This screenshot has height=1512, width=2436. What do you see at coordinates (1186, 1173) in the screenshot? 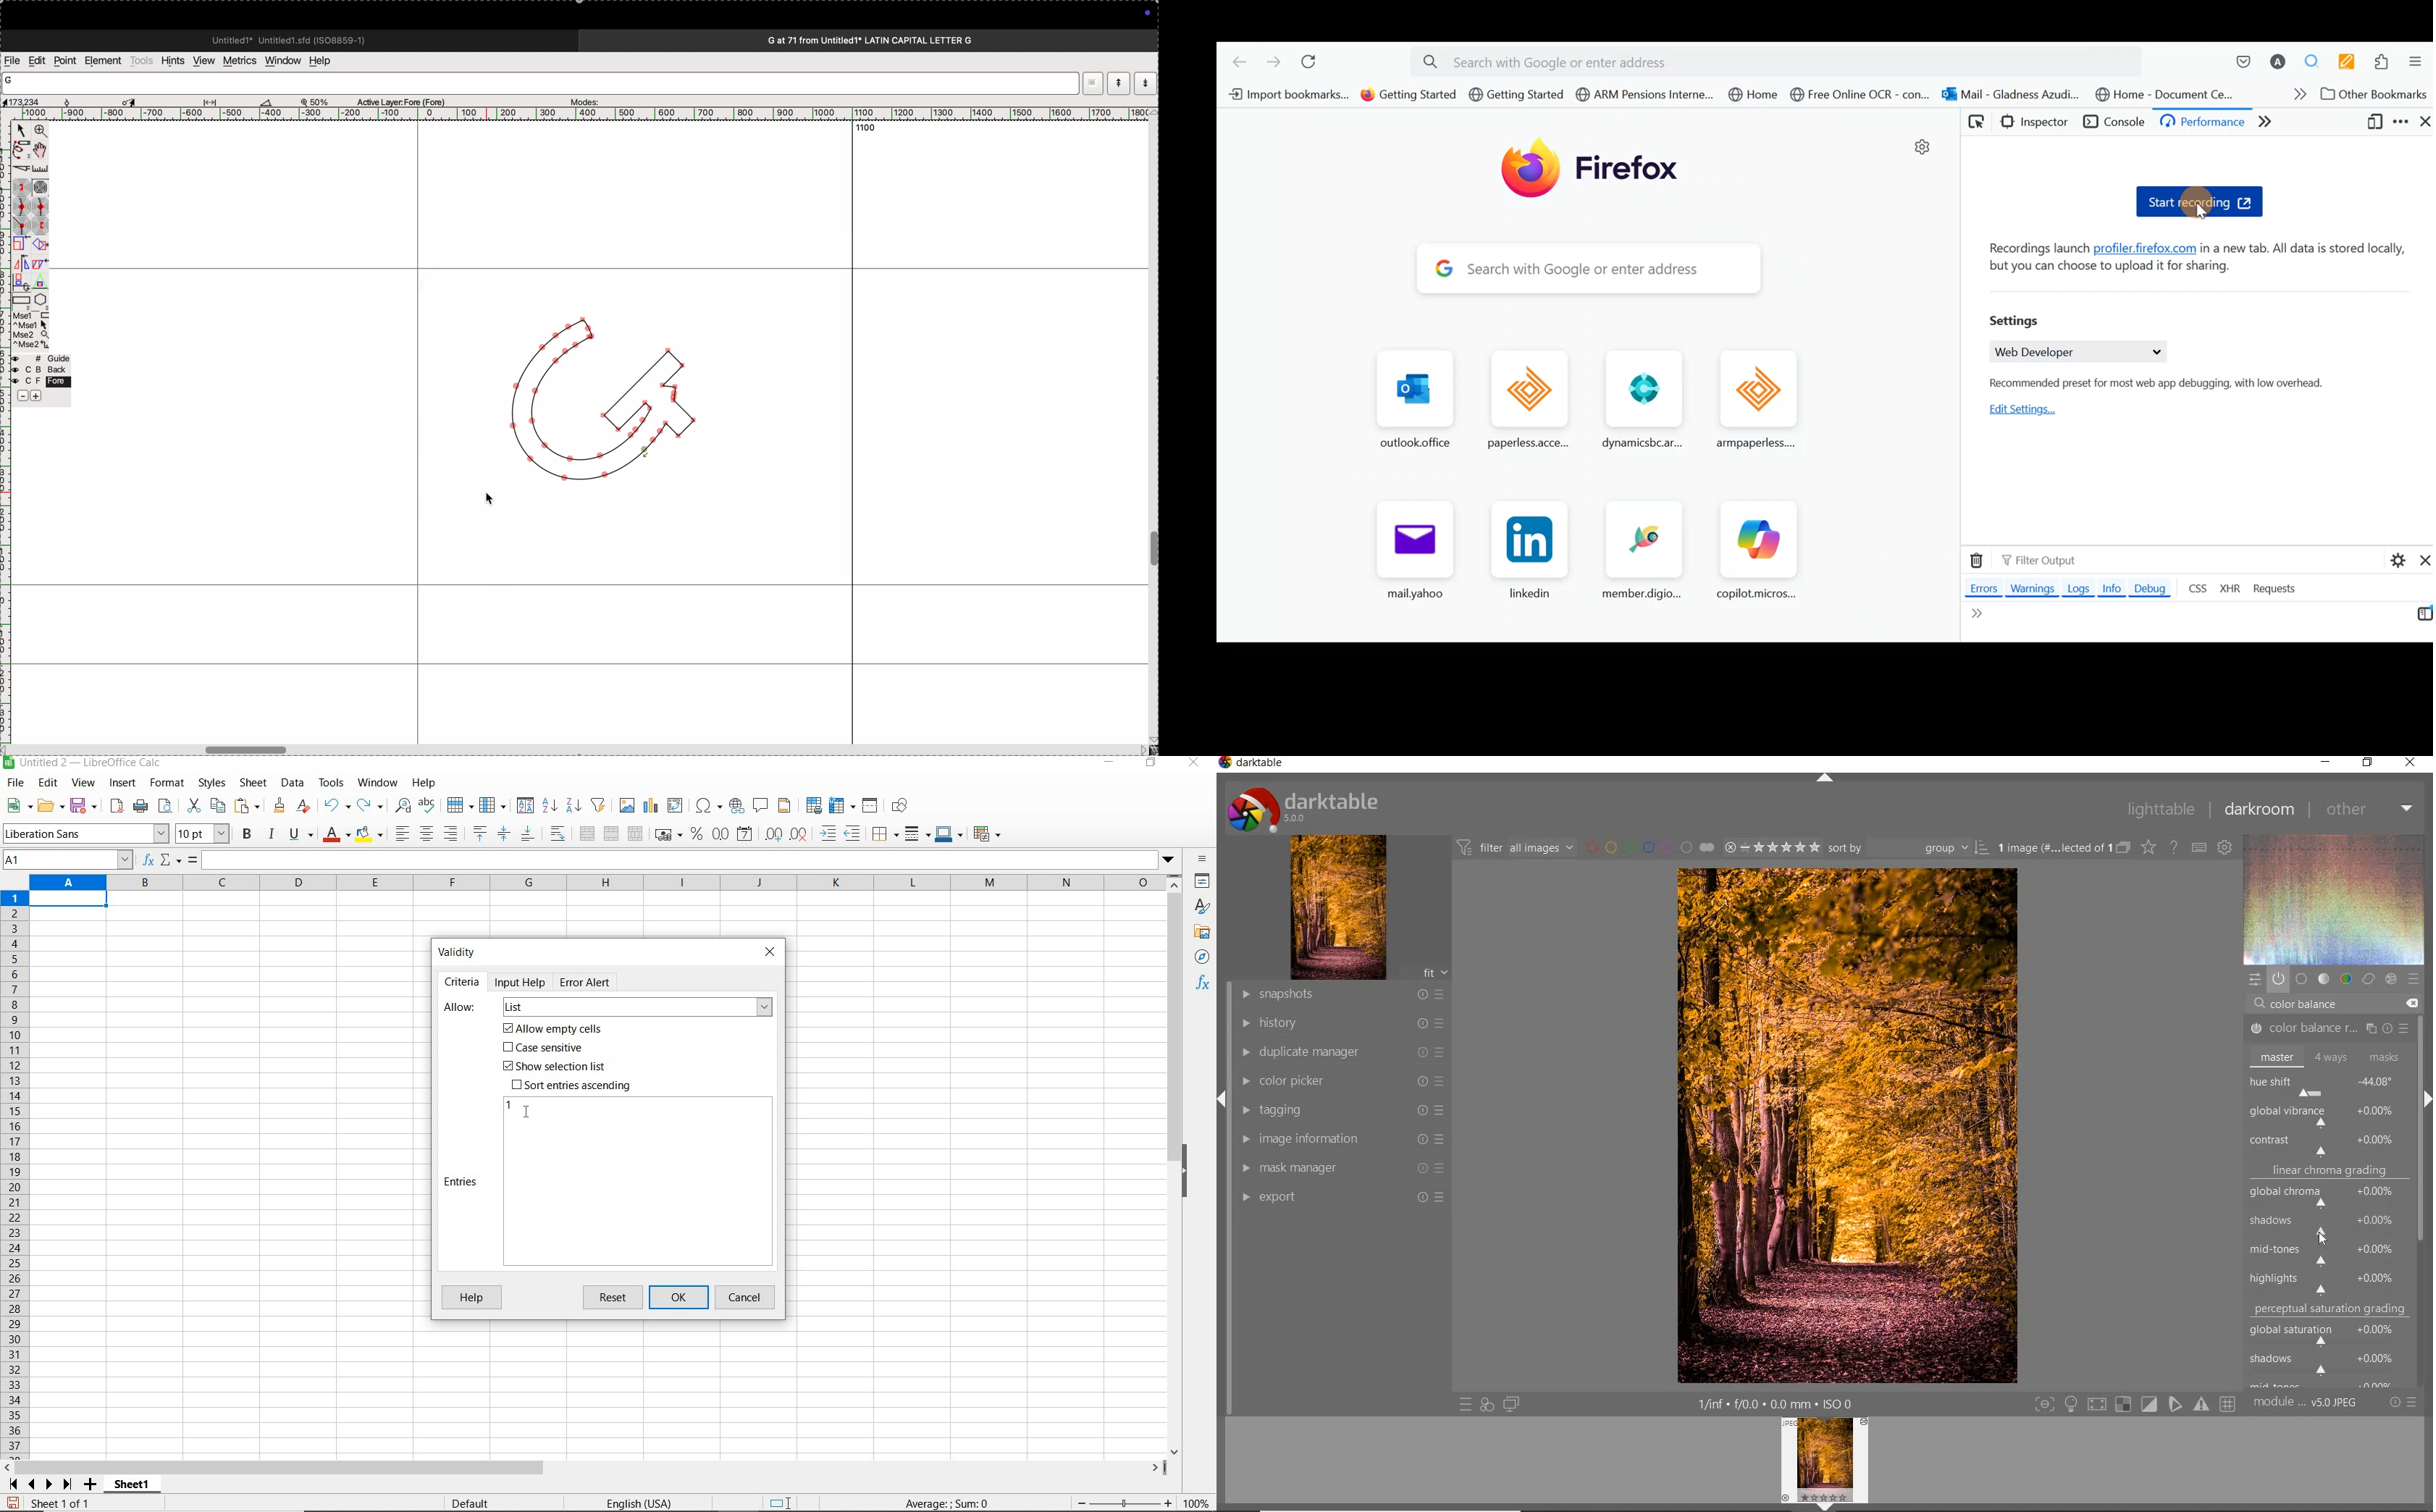
I see `hide` at bounding box center [1186, 1173].